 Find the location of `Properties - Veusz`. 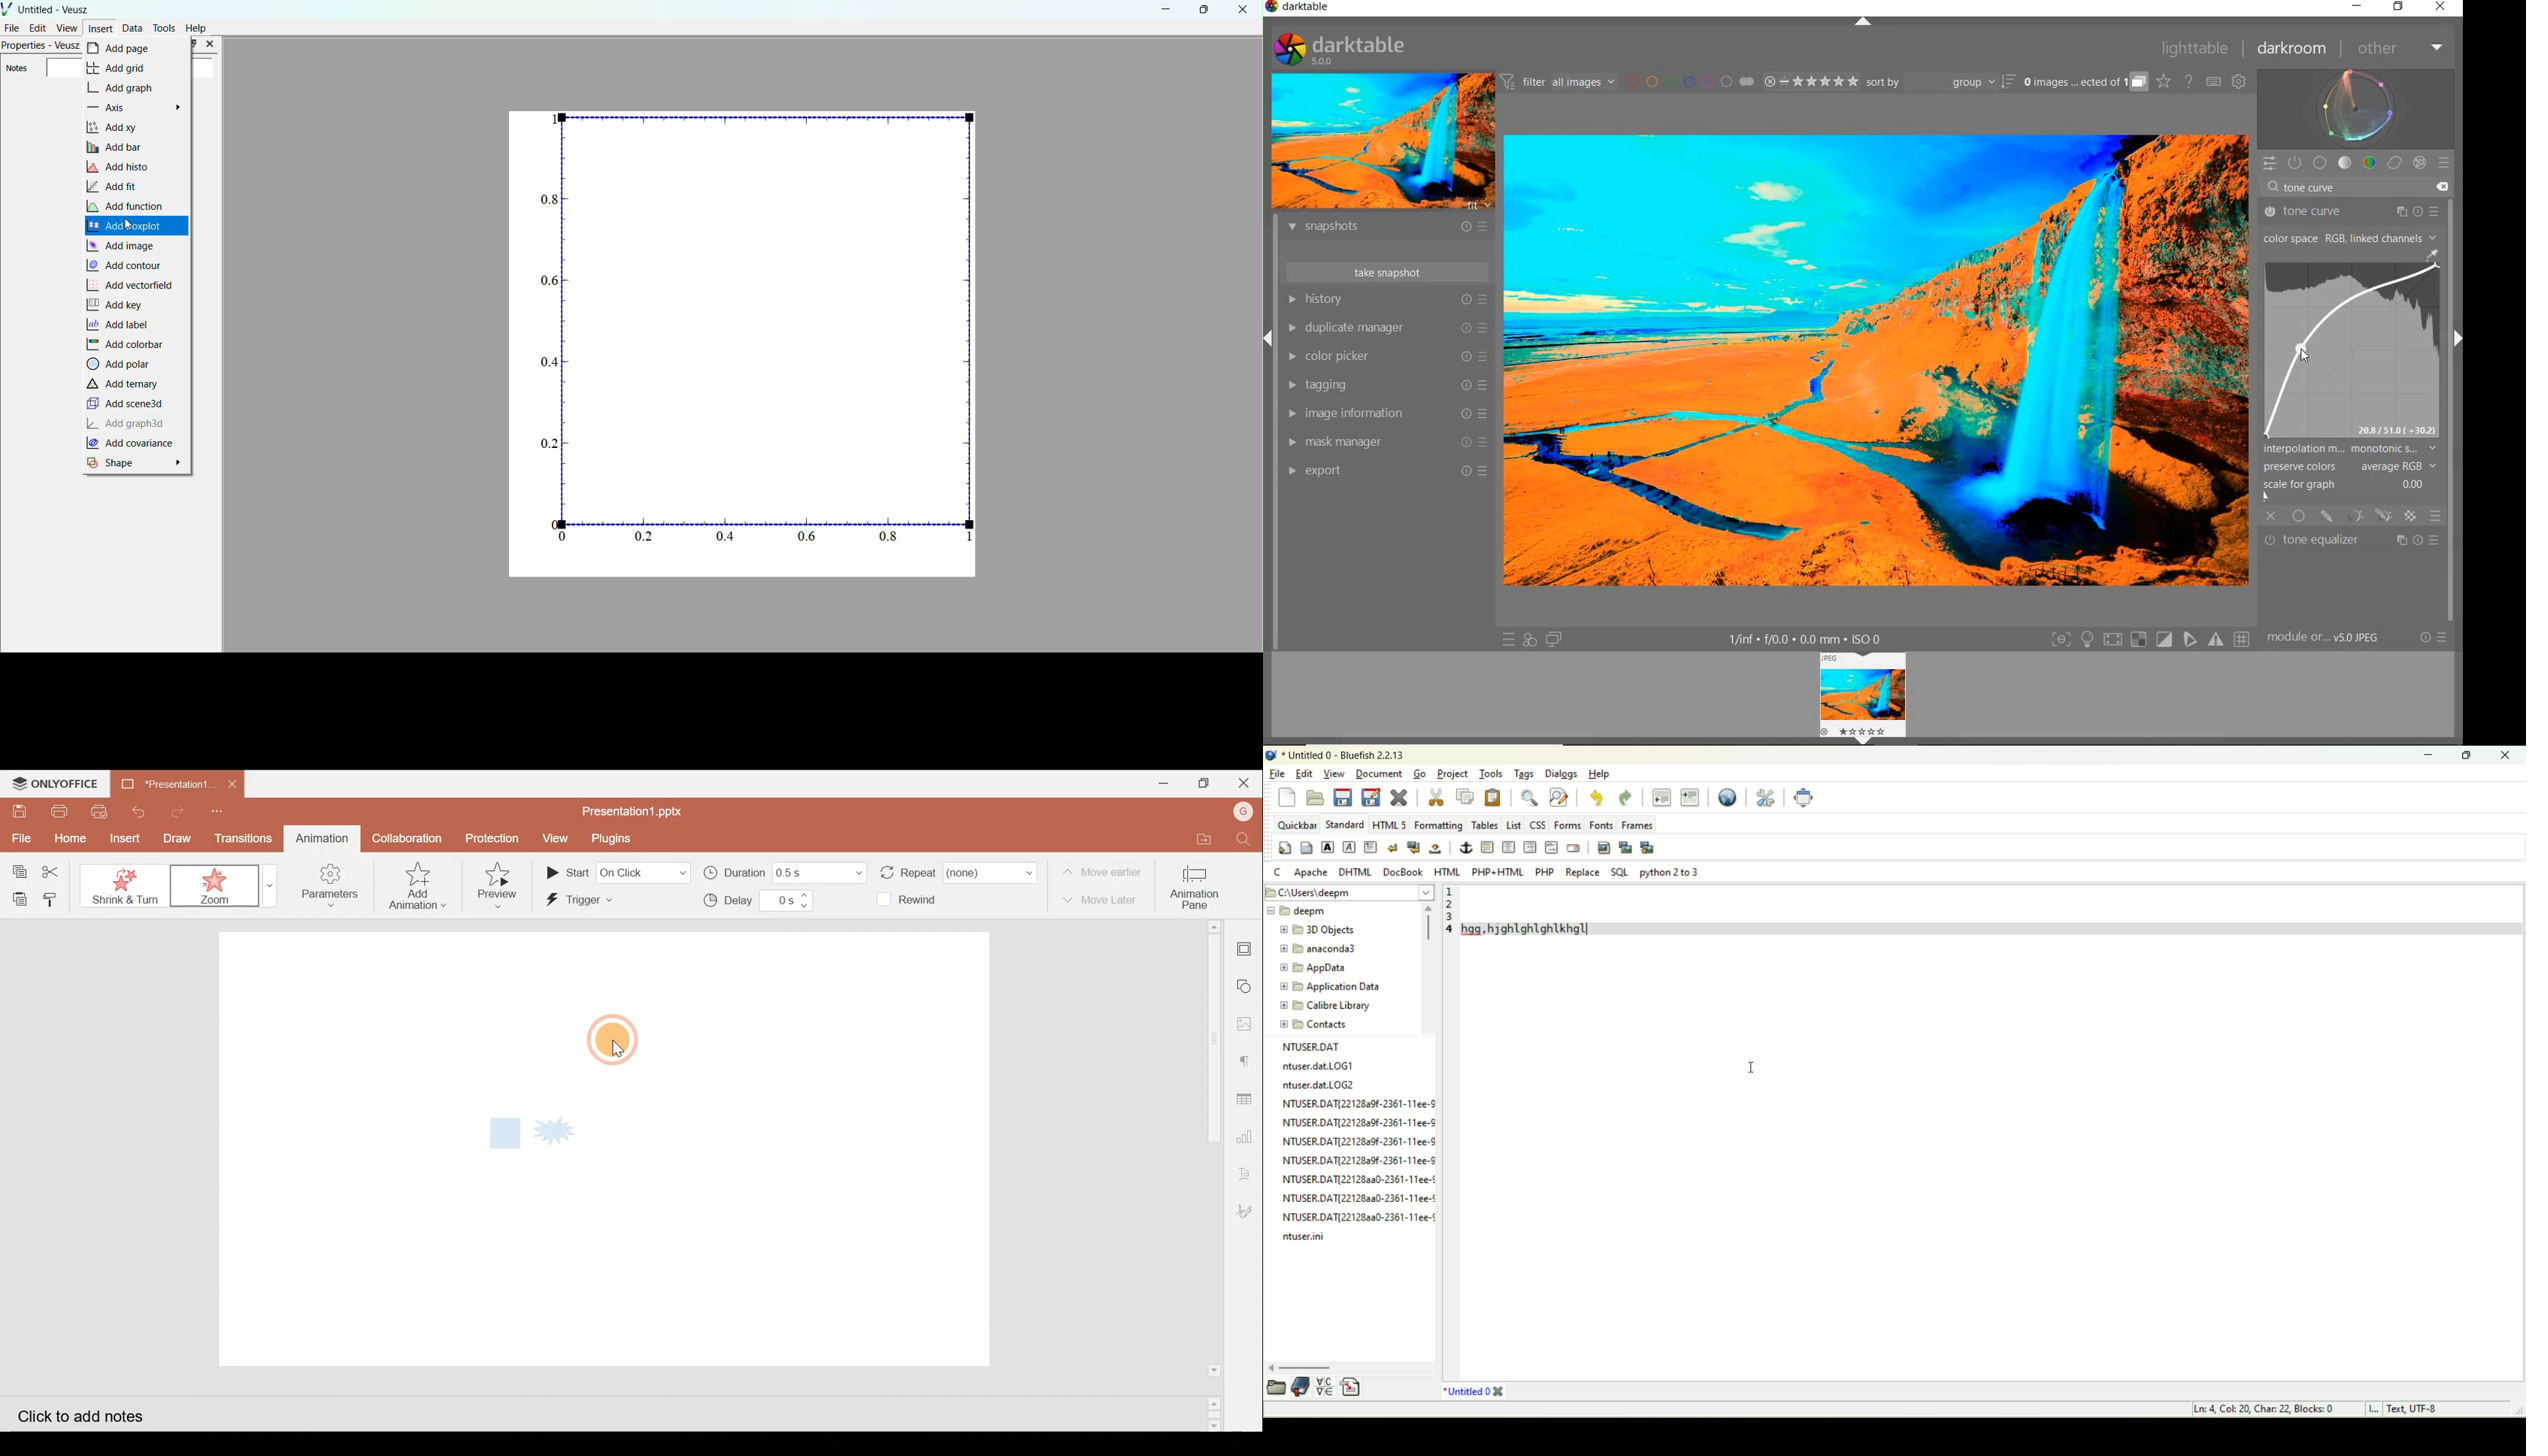

Properties - Veusz is located at coordinates (40, 47).